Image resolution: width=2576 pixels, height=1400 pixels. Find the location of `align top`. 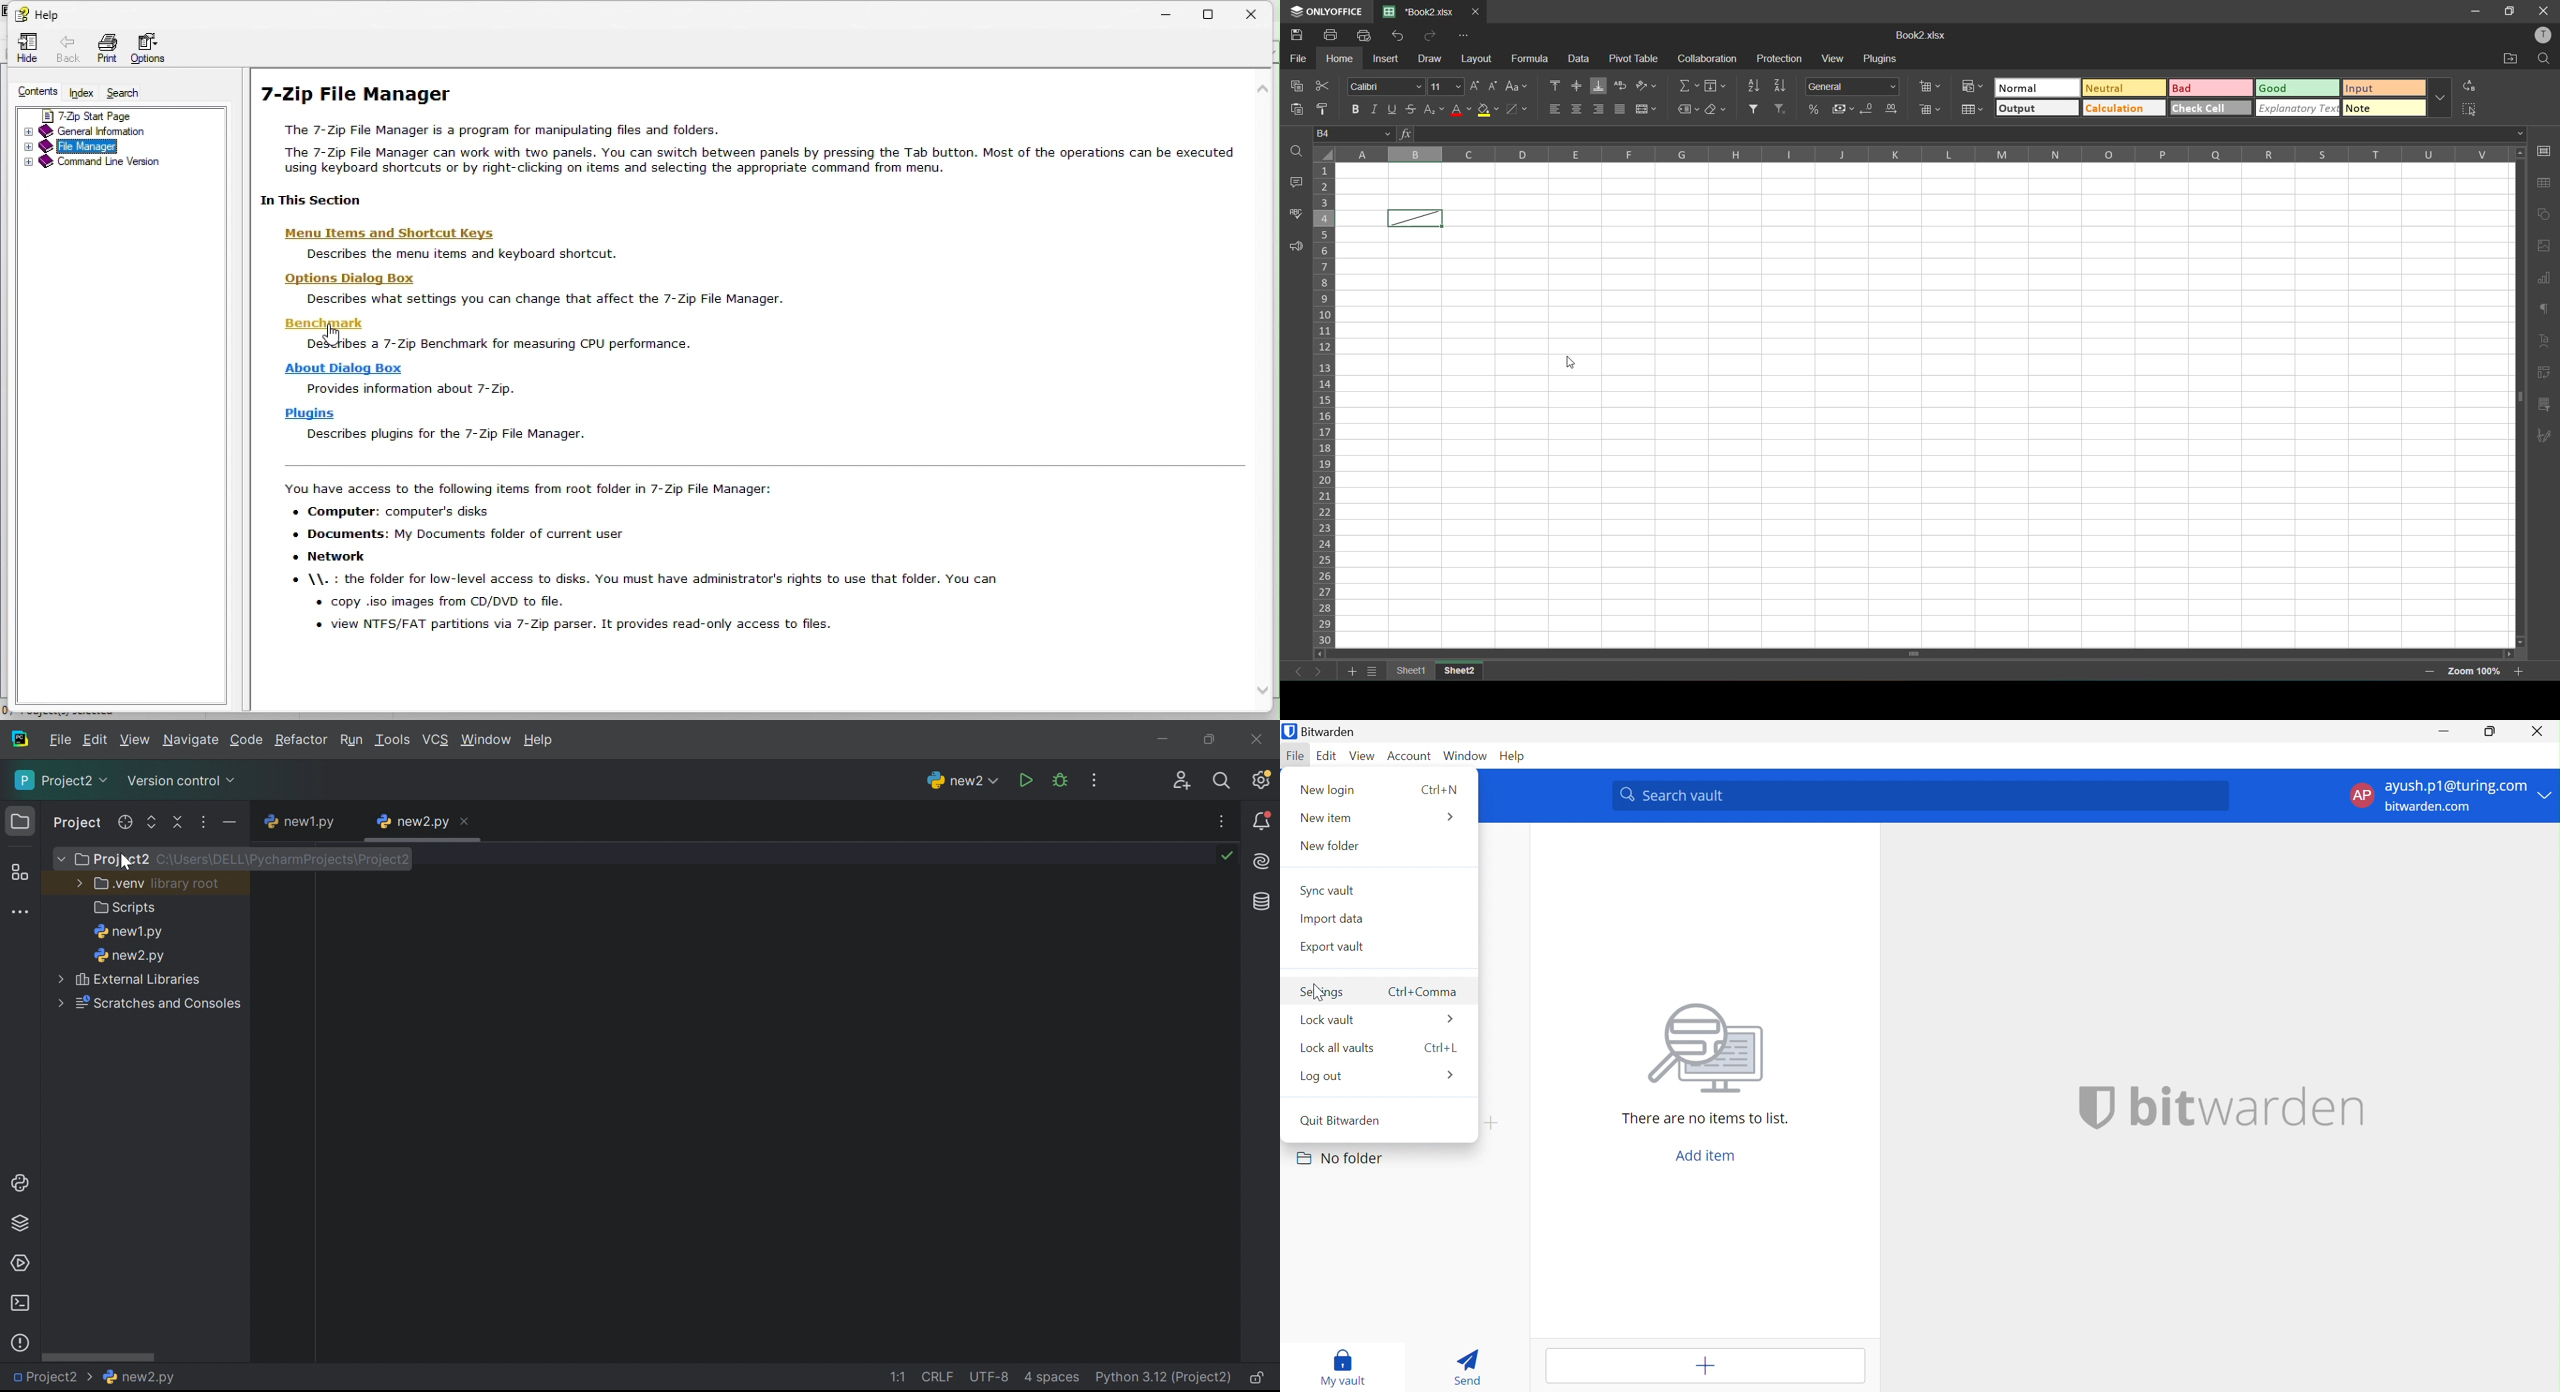

align top is located at coordinates (1557, 85).